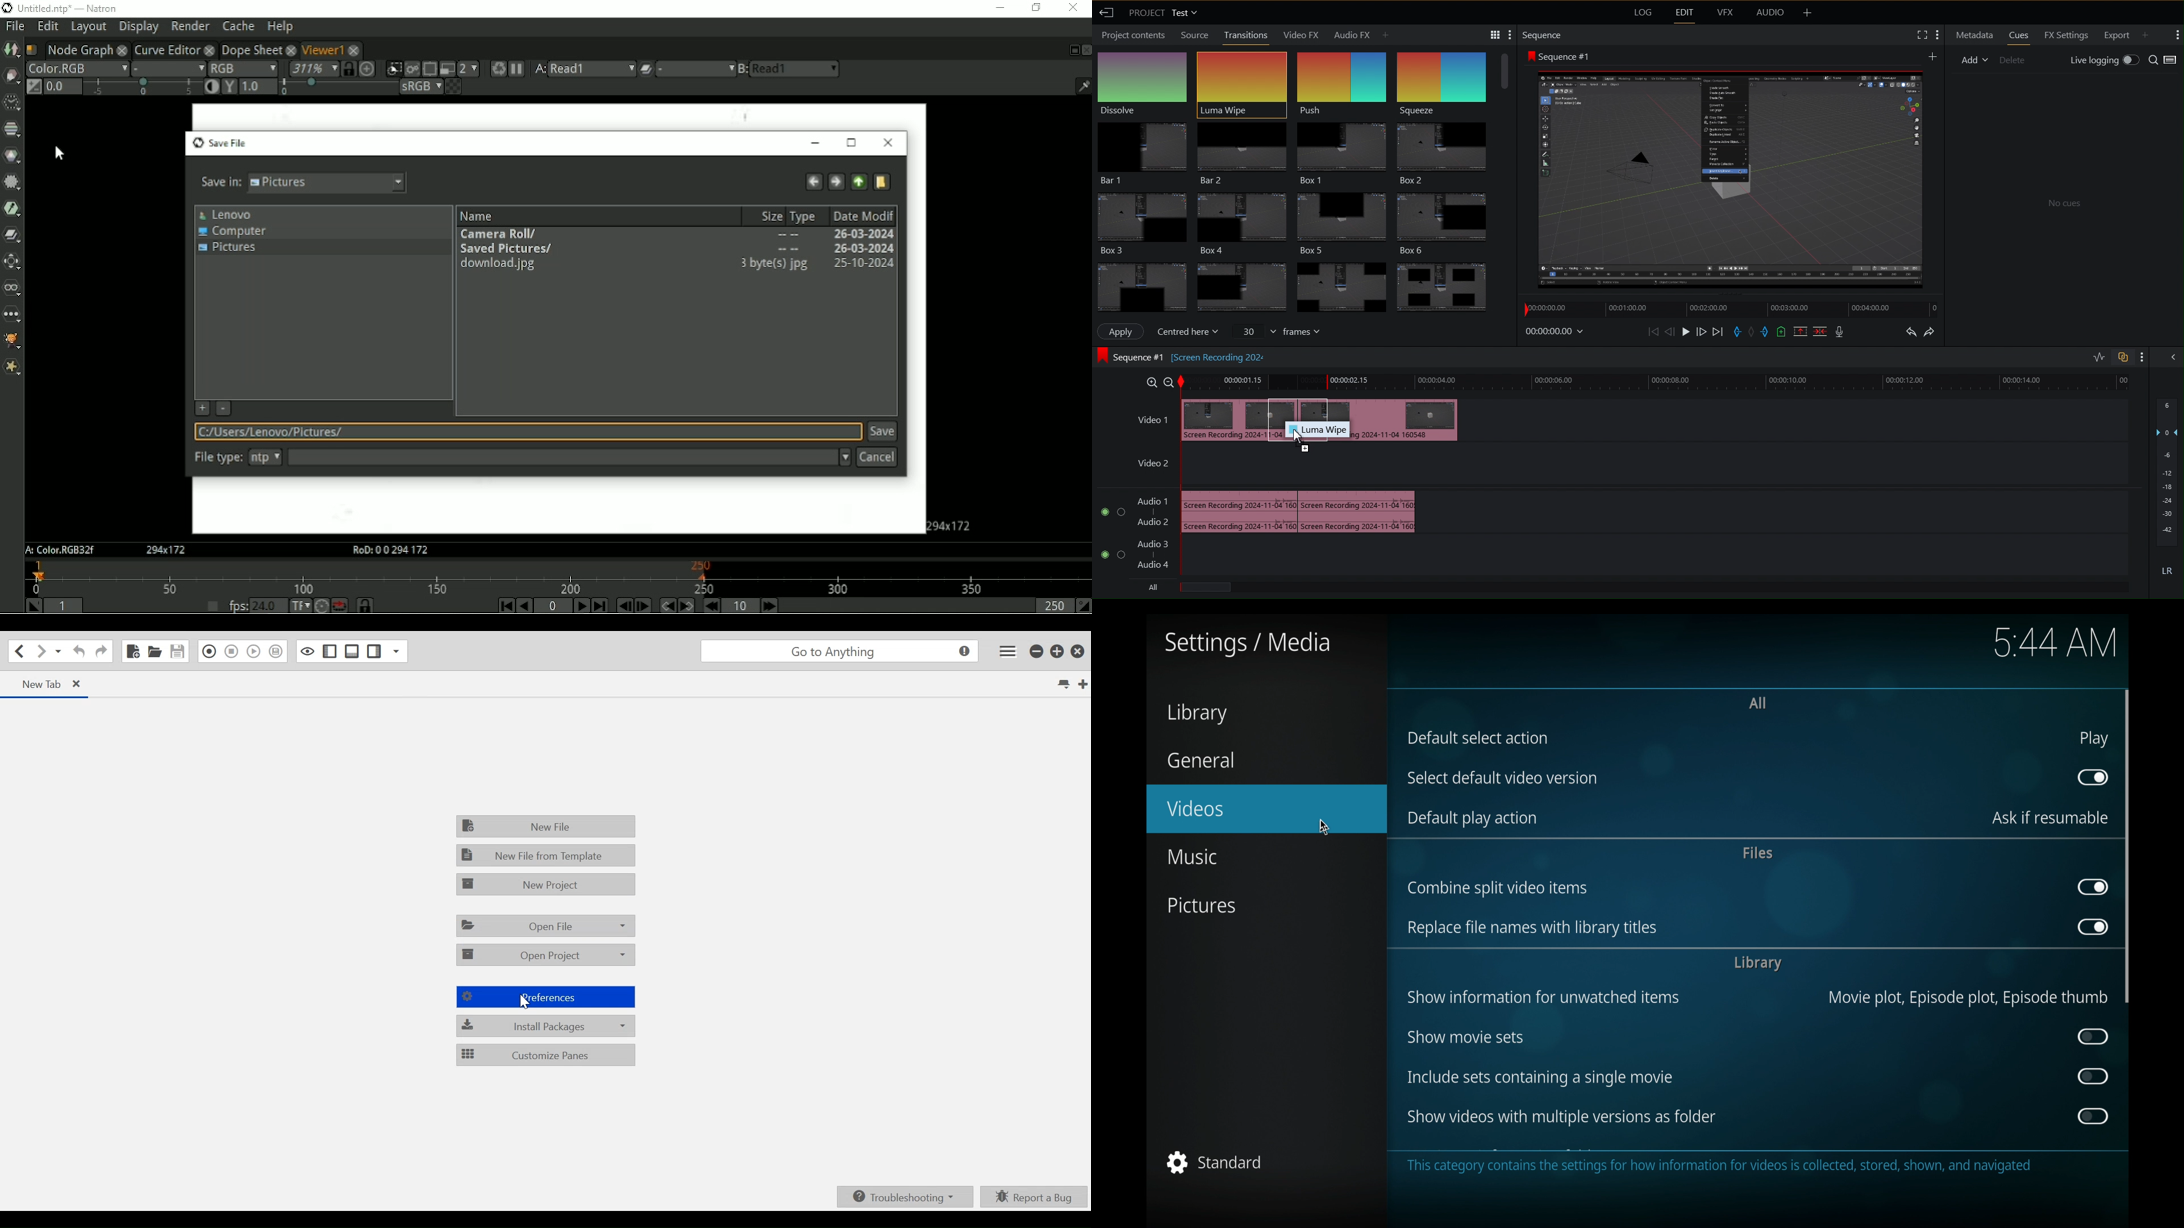 This screenshot has height=1232, width=2184. Describe the element at coordinates (570, 457) in the screenshot. I see `File type` at that location.